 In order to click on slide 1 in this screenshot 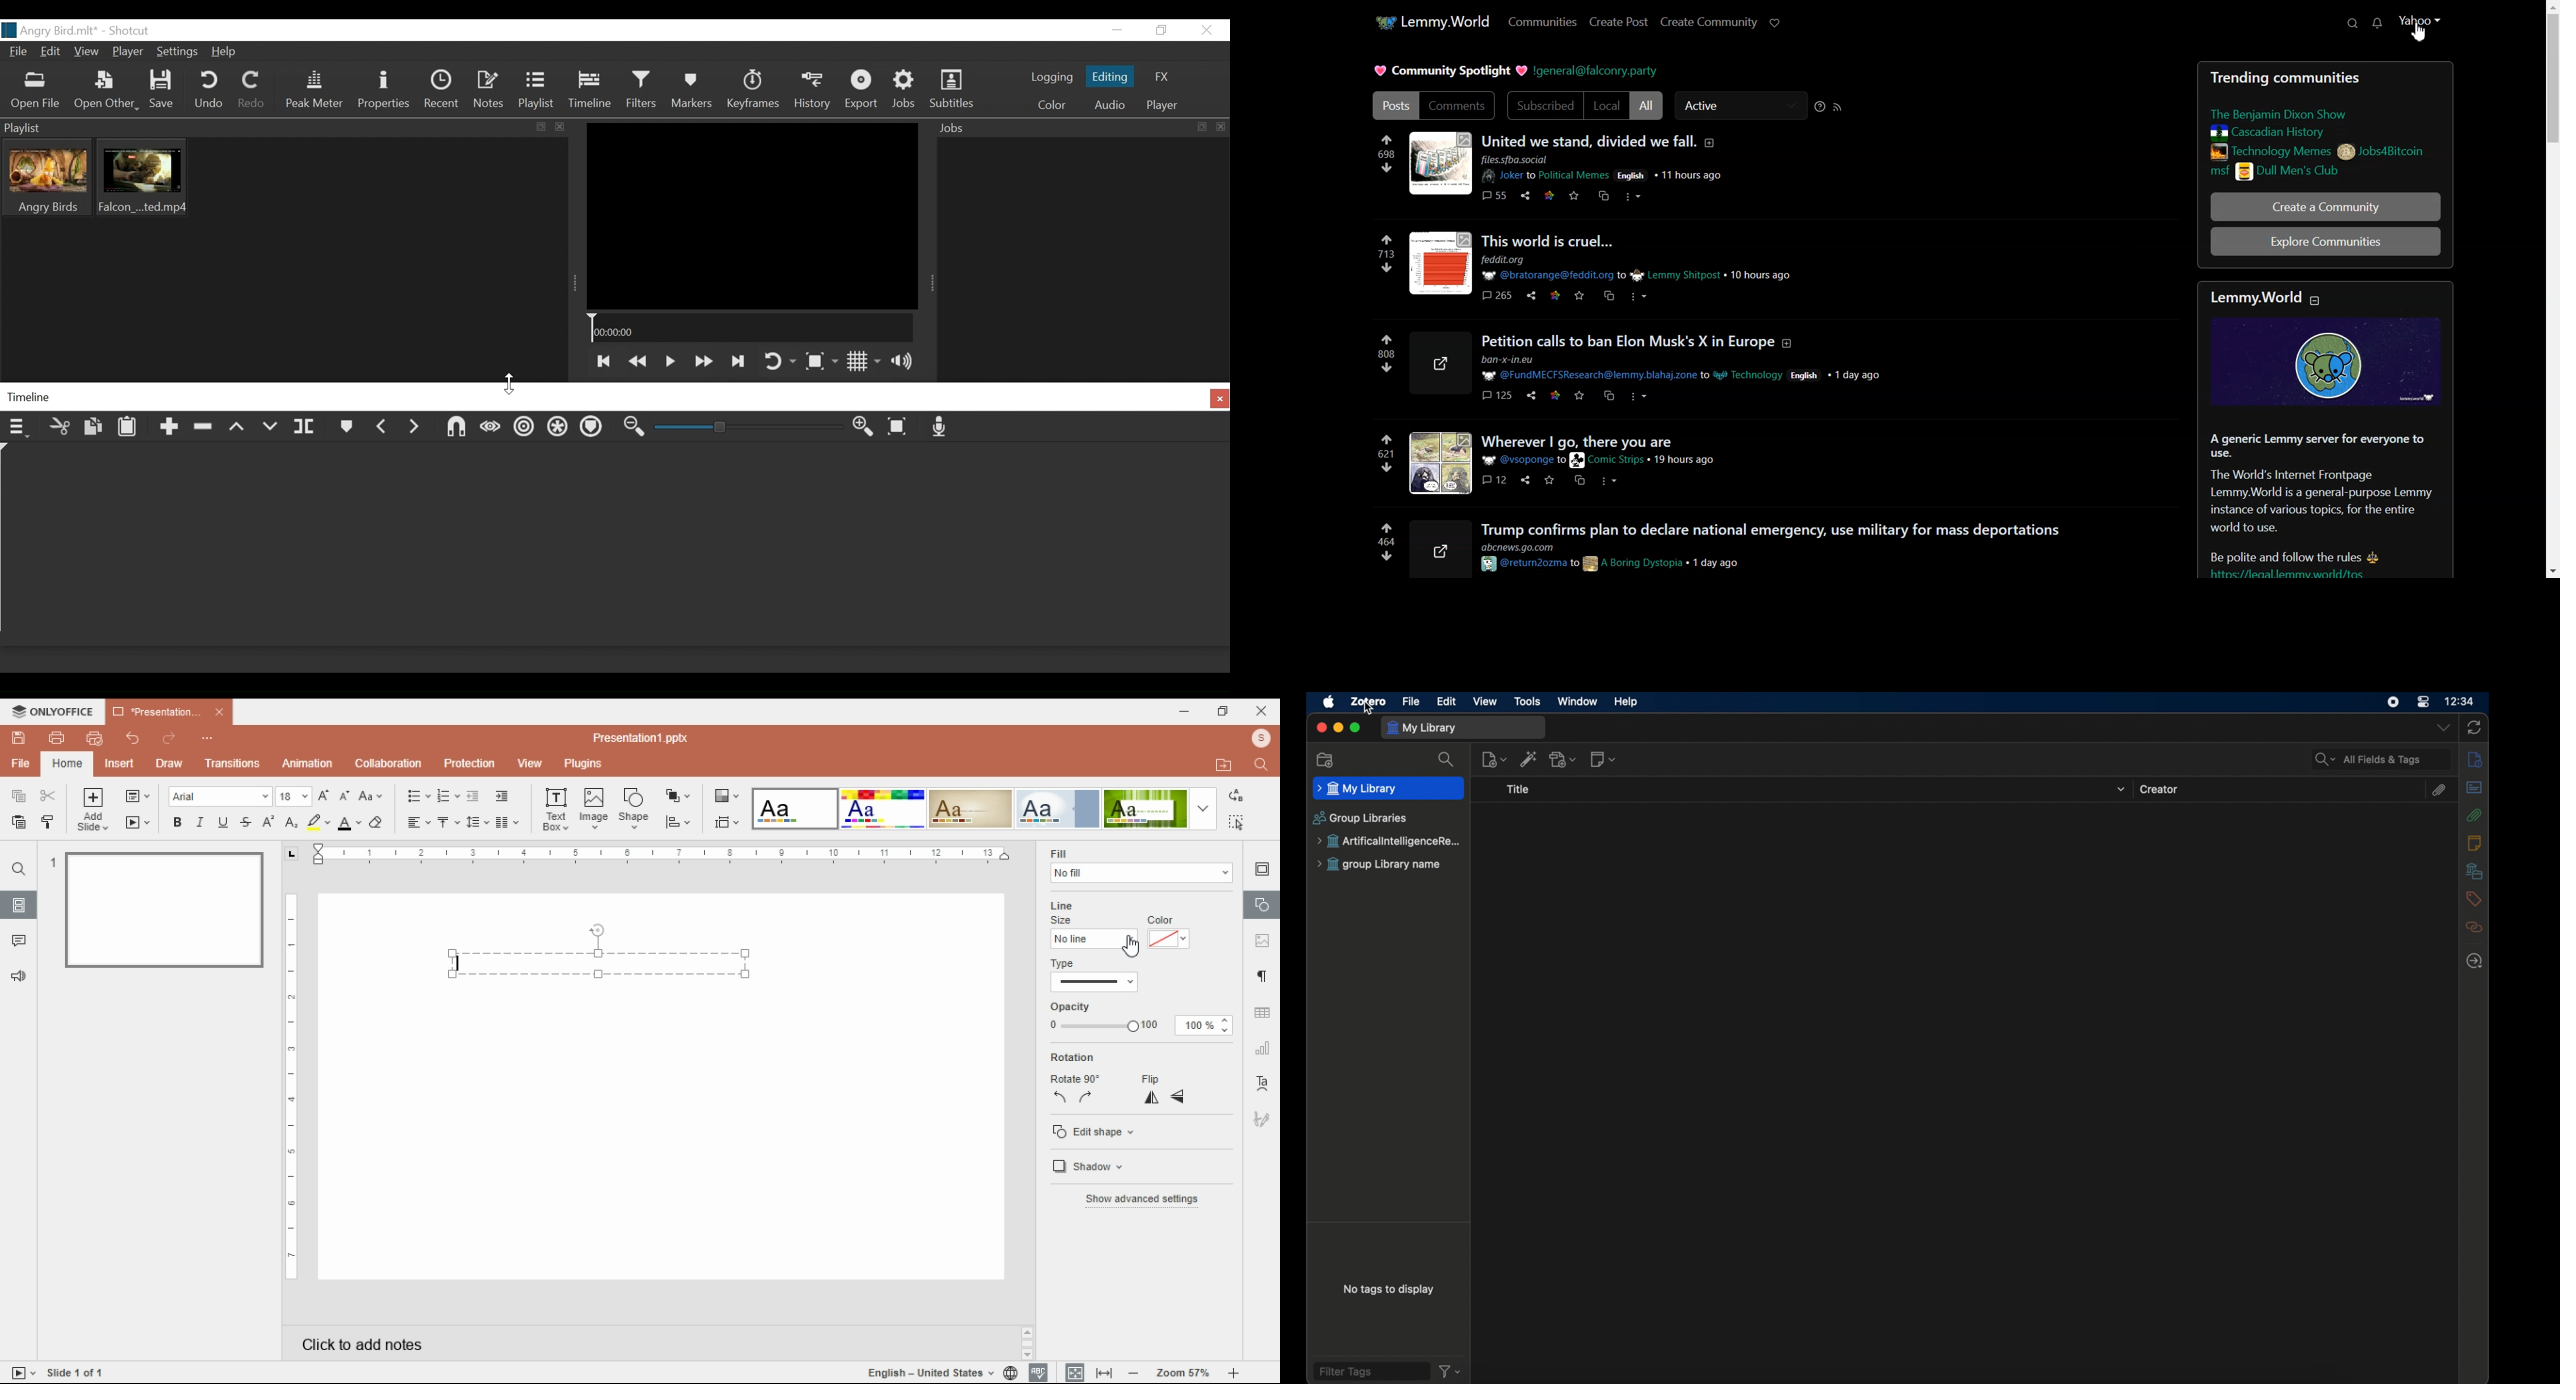, I will do `click(164, 911)`.